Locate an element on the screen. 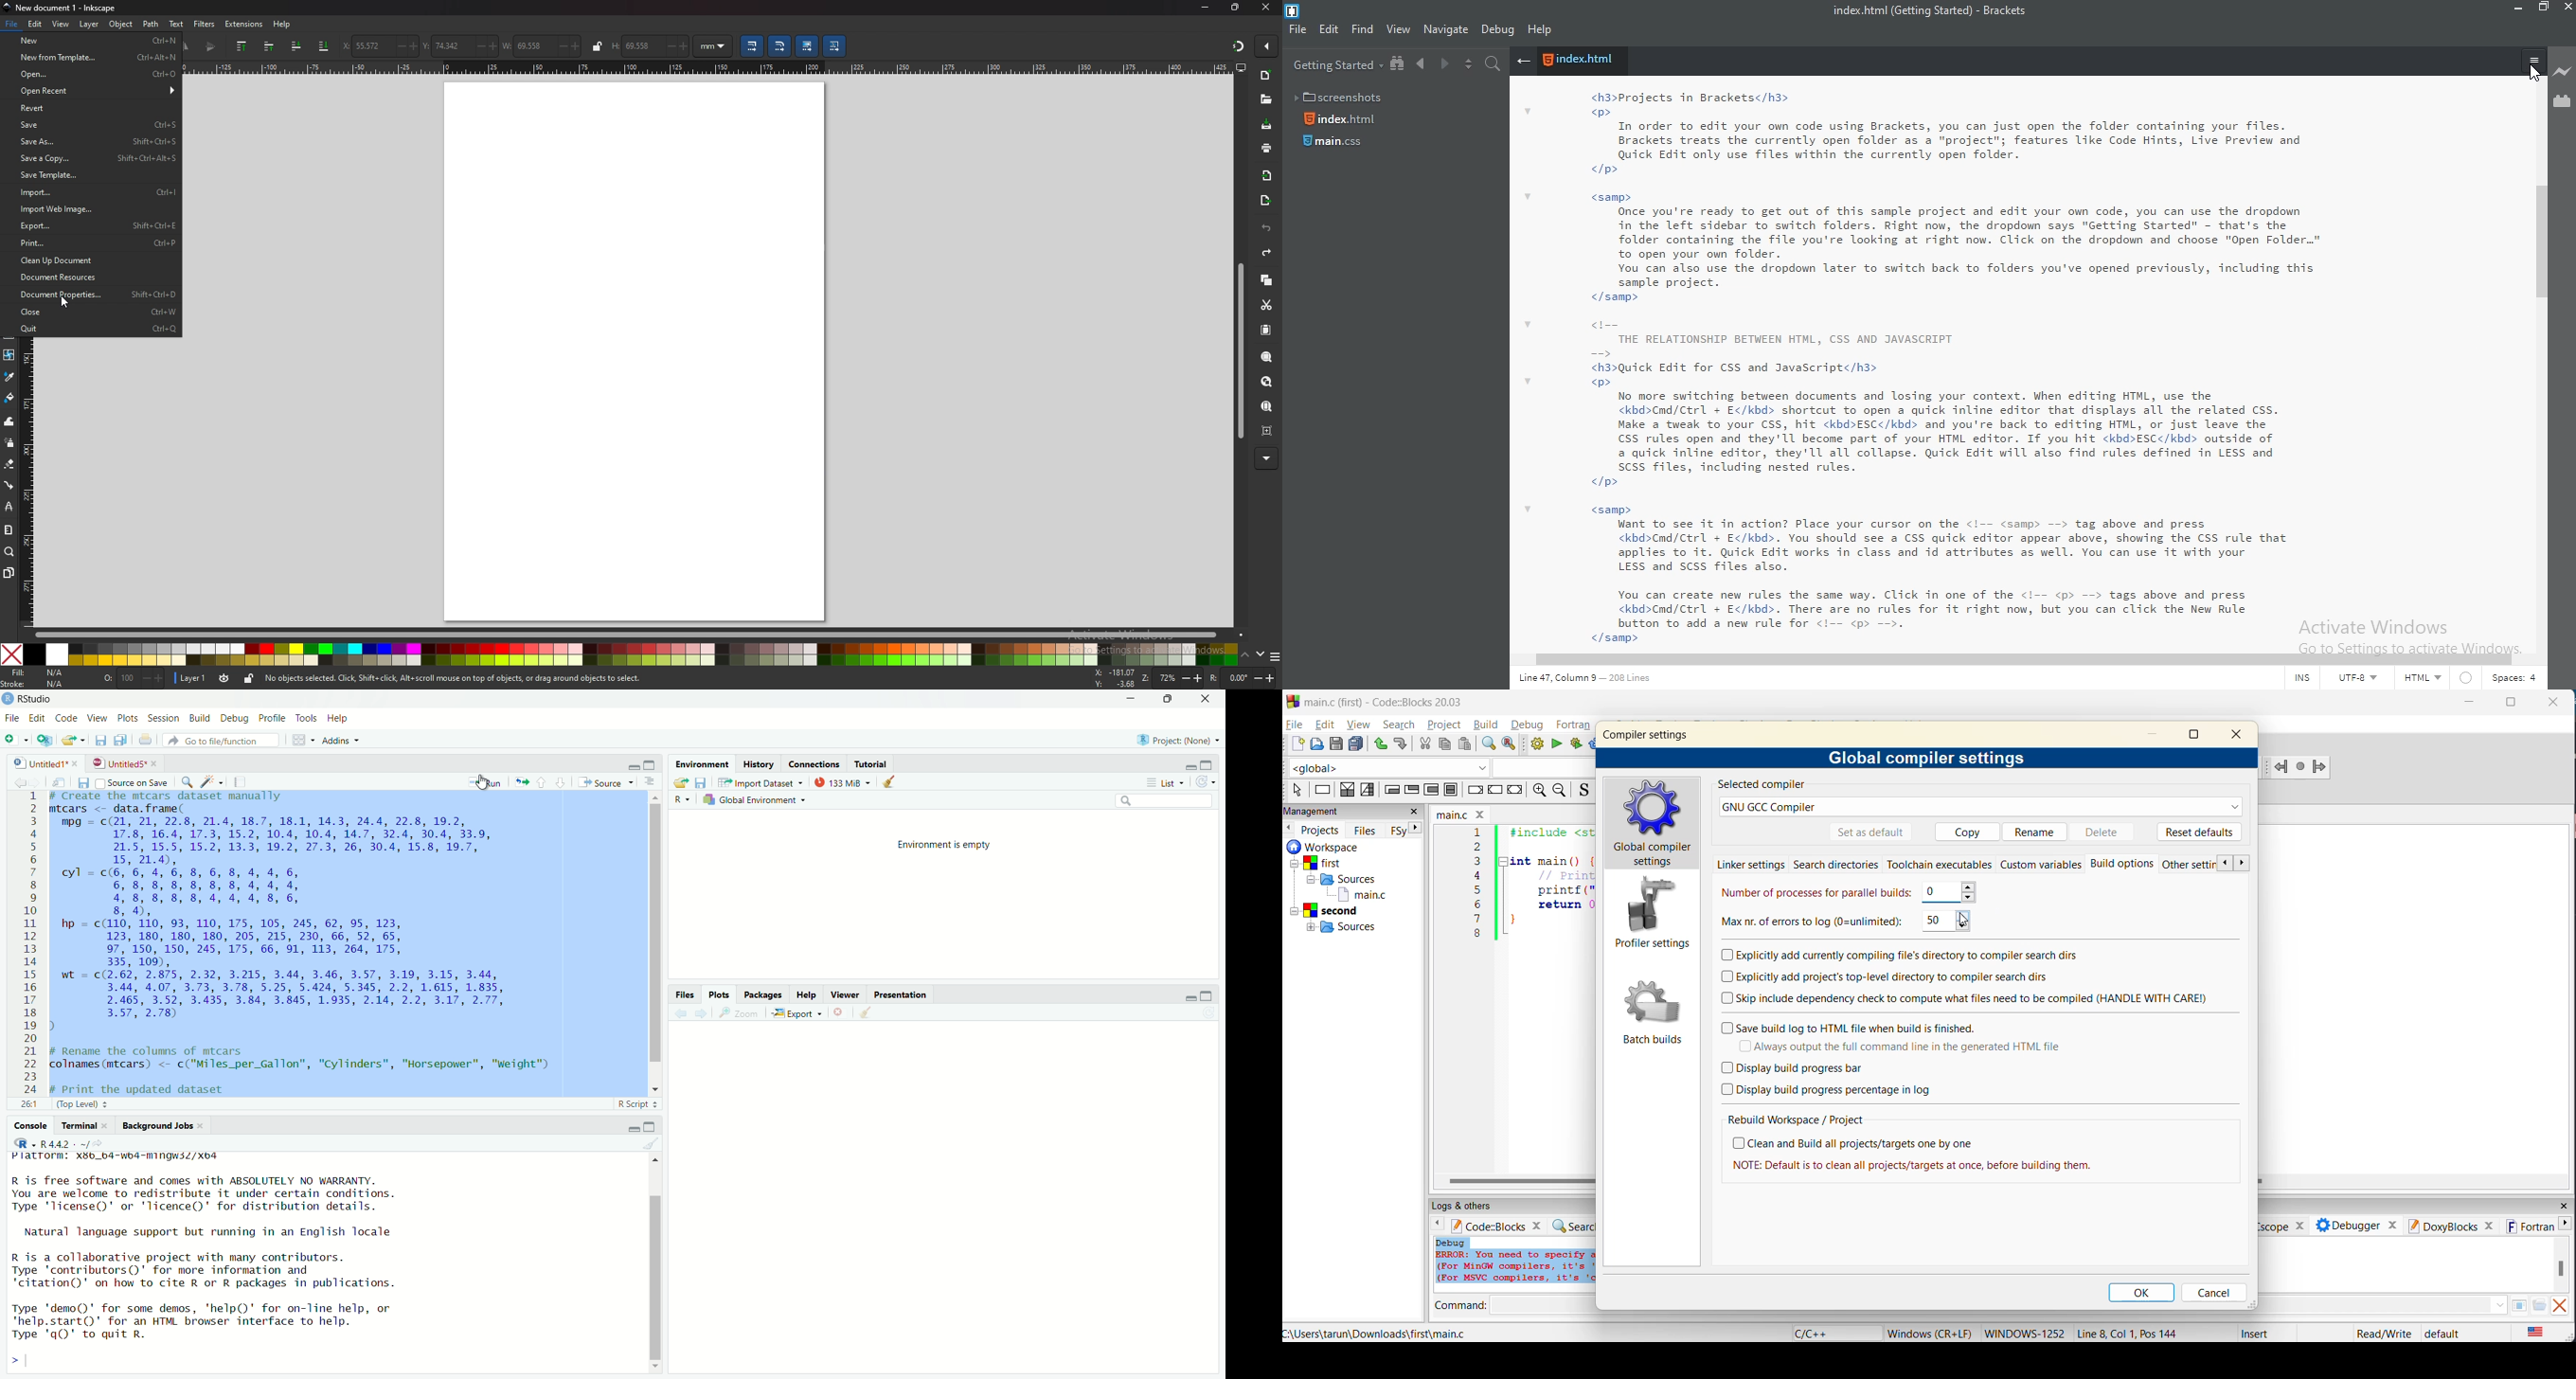 Image resolution: width=2576 pixels, height=1400 pixels. revert is located at coordinates (92, 108).